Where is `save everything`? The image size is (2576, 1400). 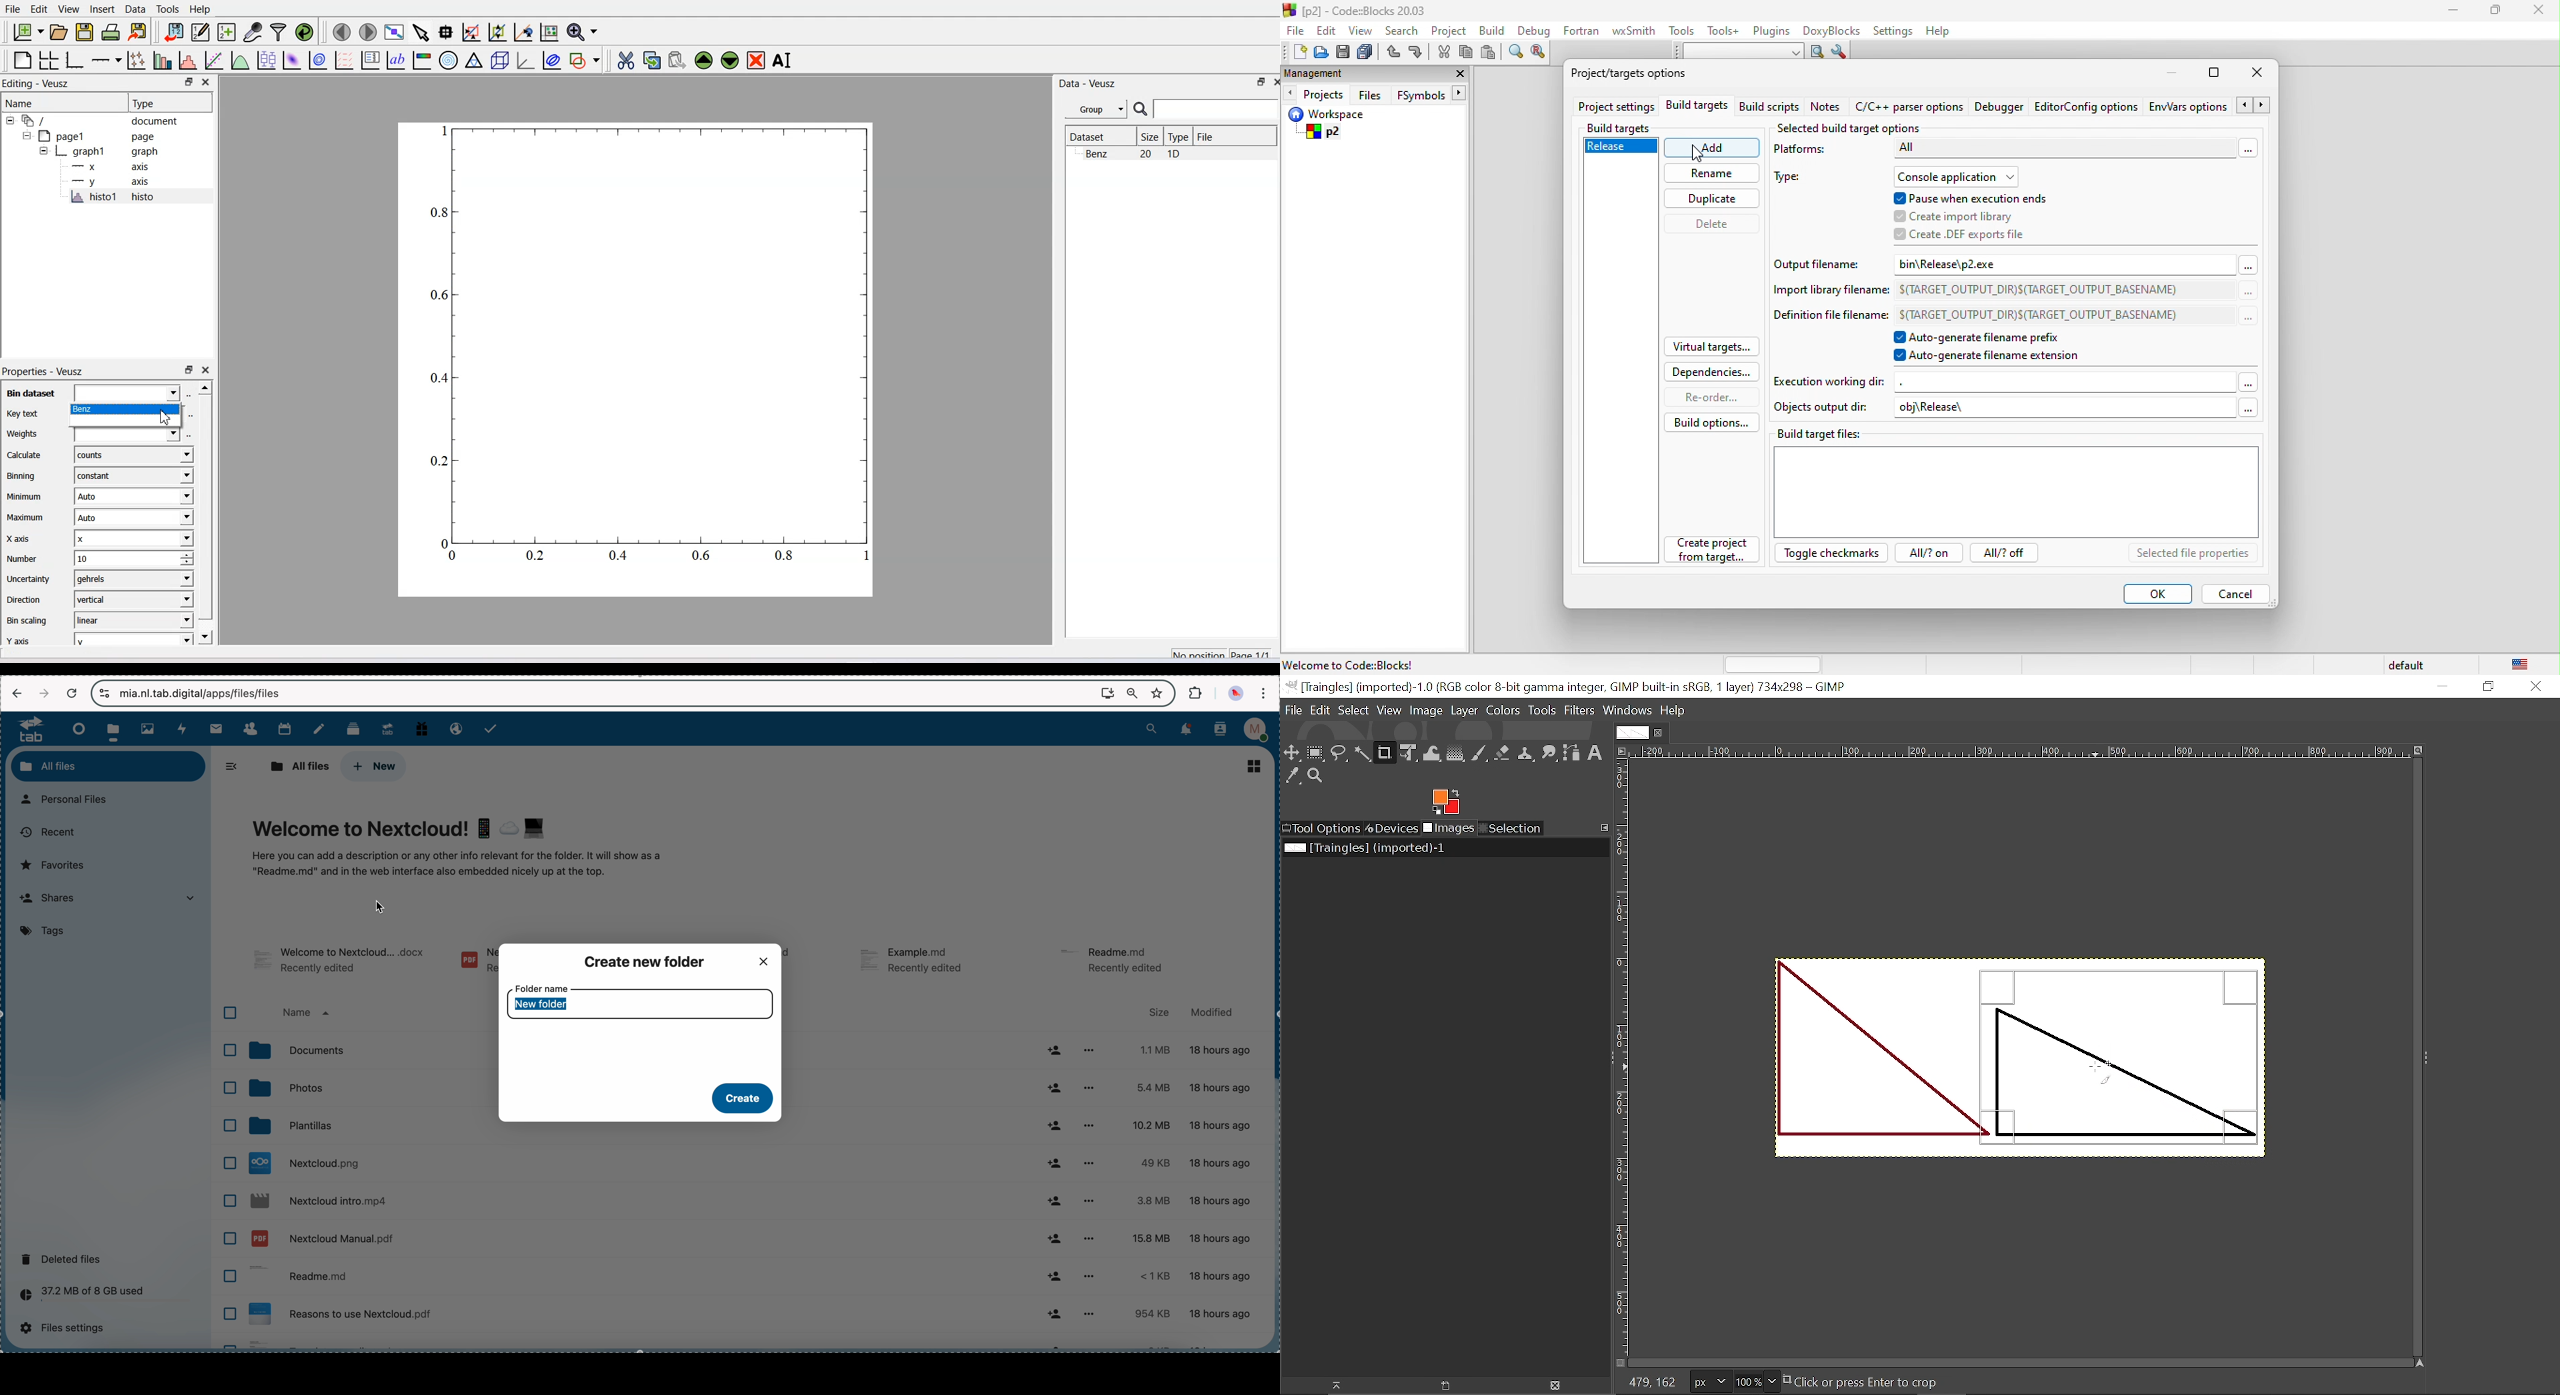
save everything is located at coordinates (1366, 53).